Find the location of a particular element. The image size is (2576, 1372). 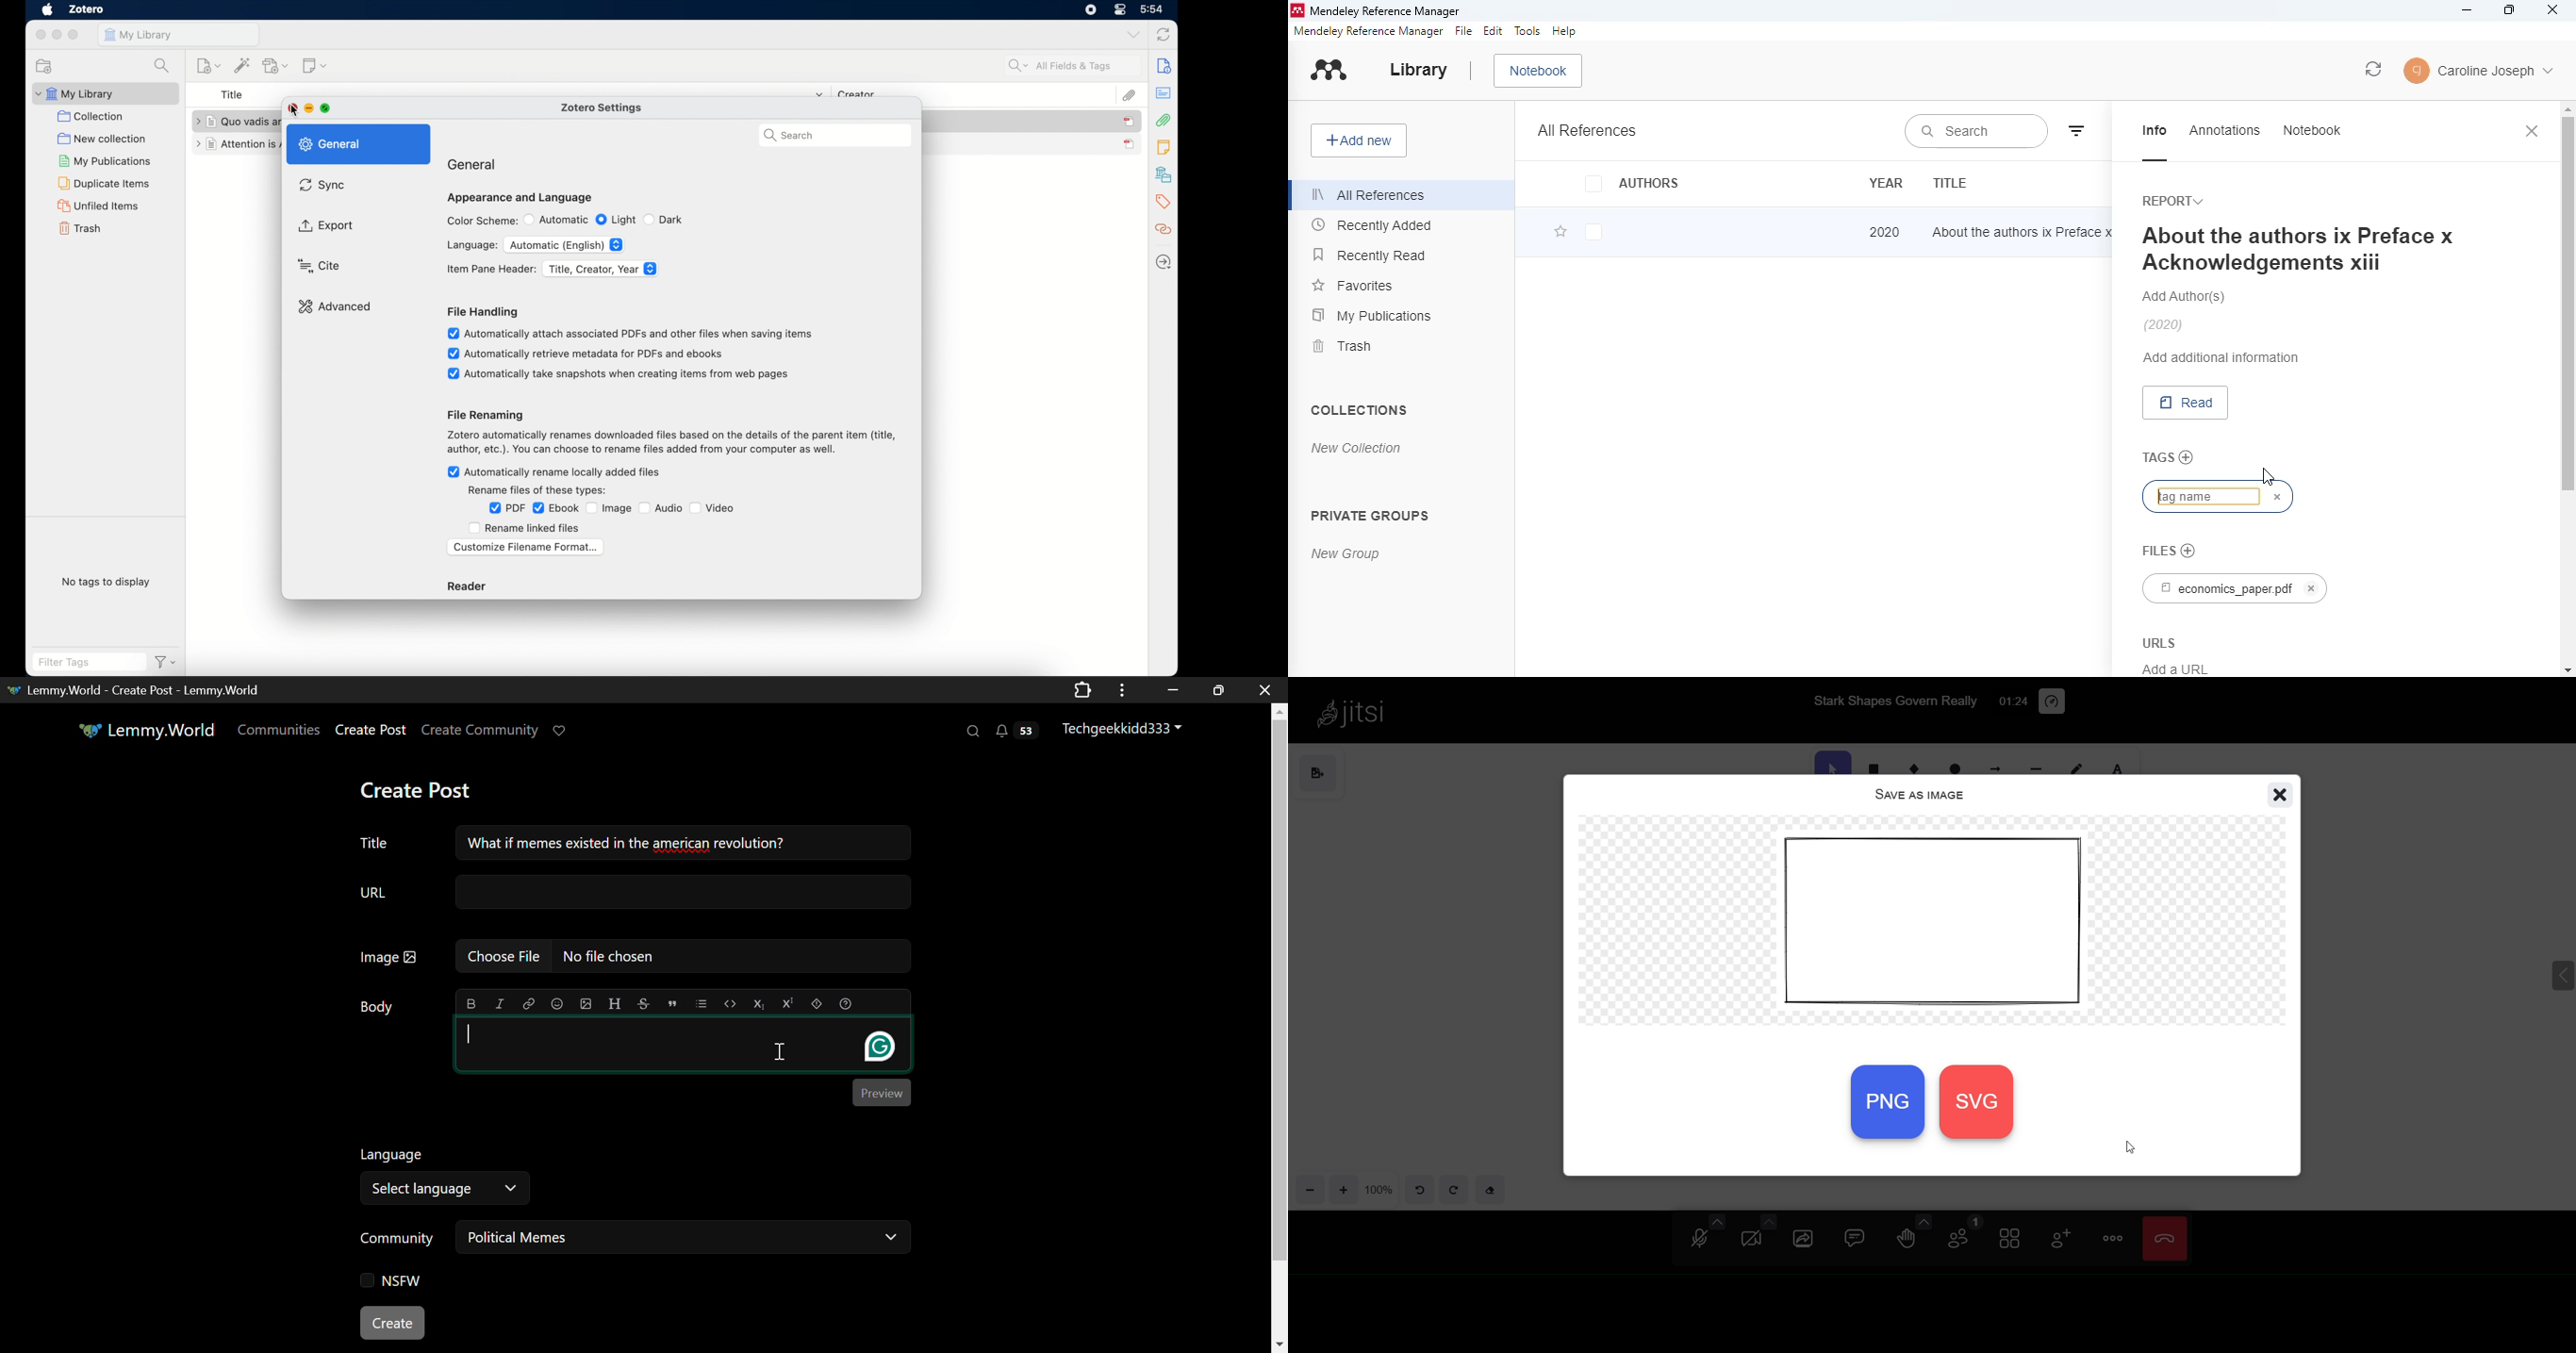

new group is located at coordinates (1346, 554).